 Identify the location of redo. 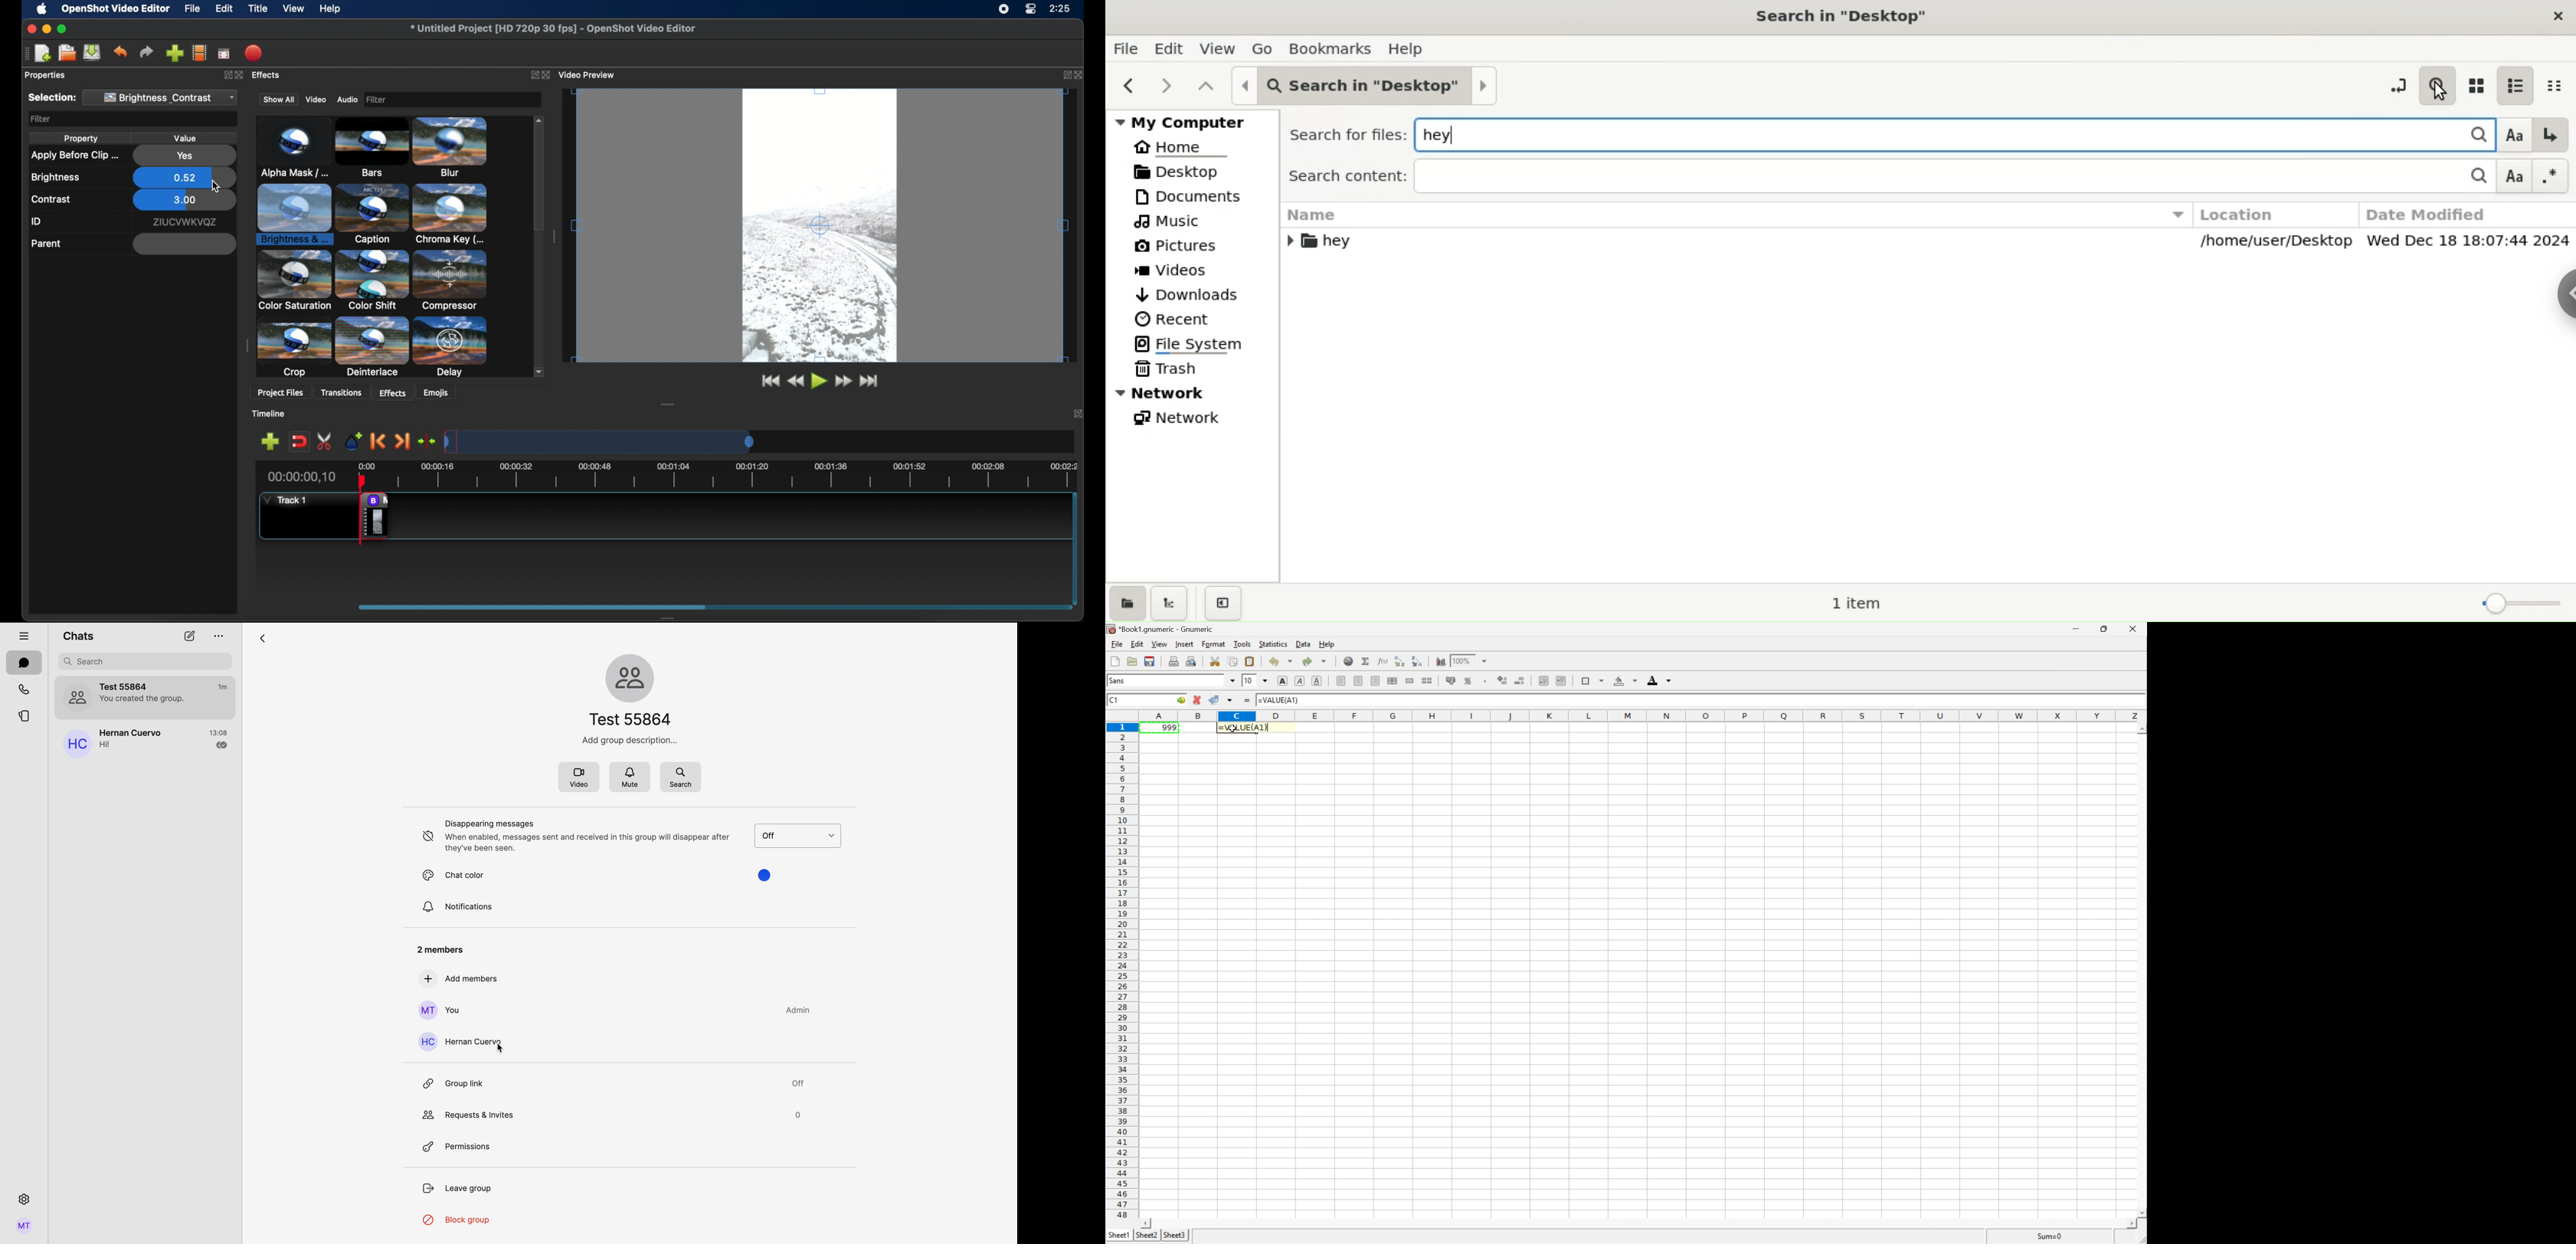
(146, 52).